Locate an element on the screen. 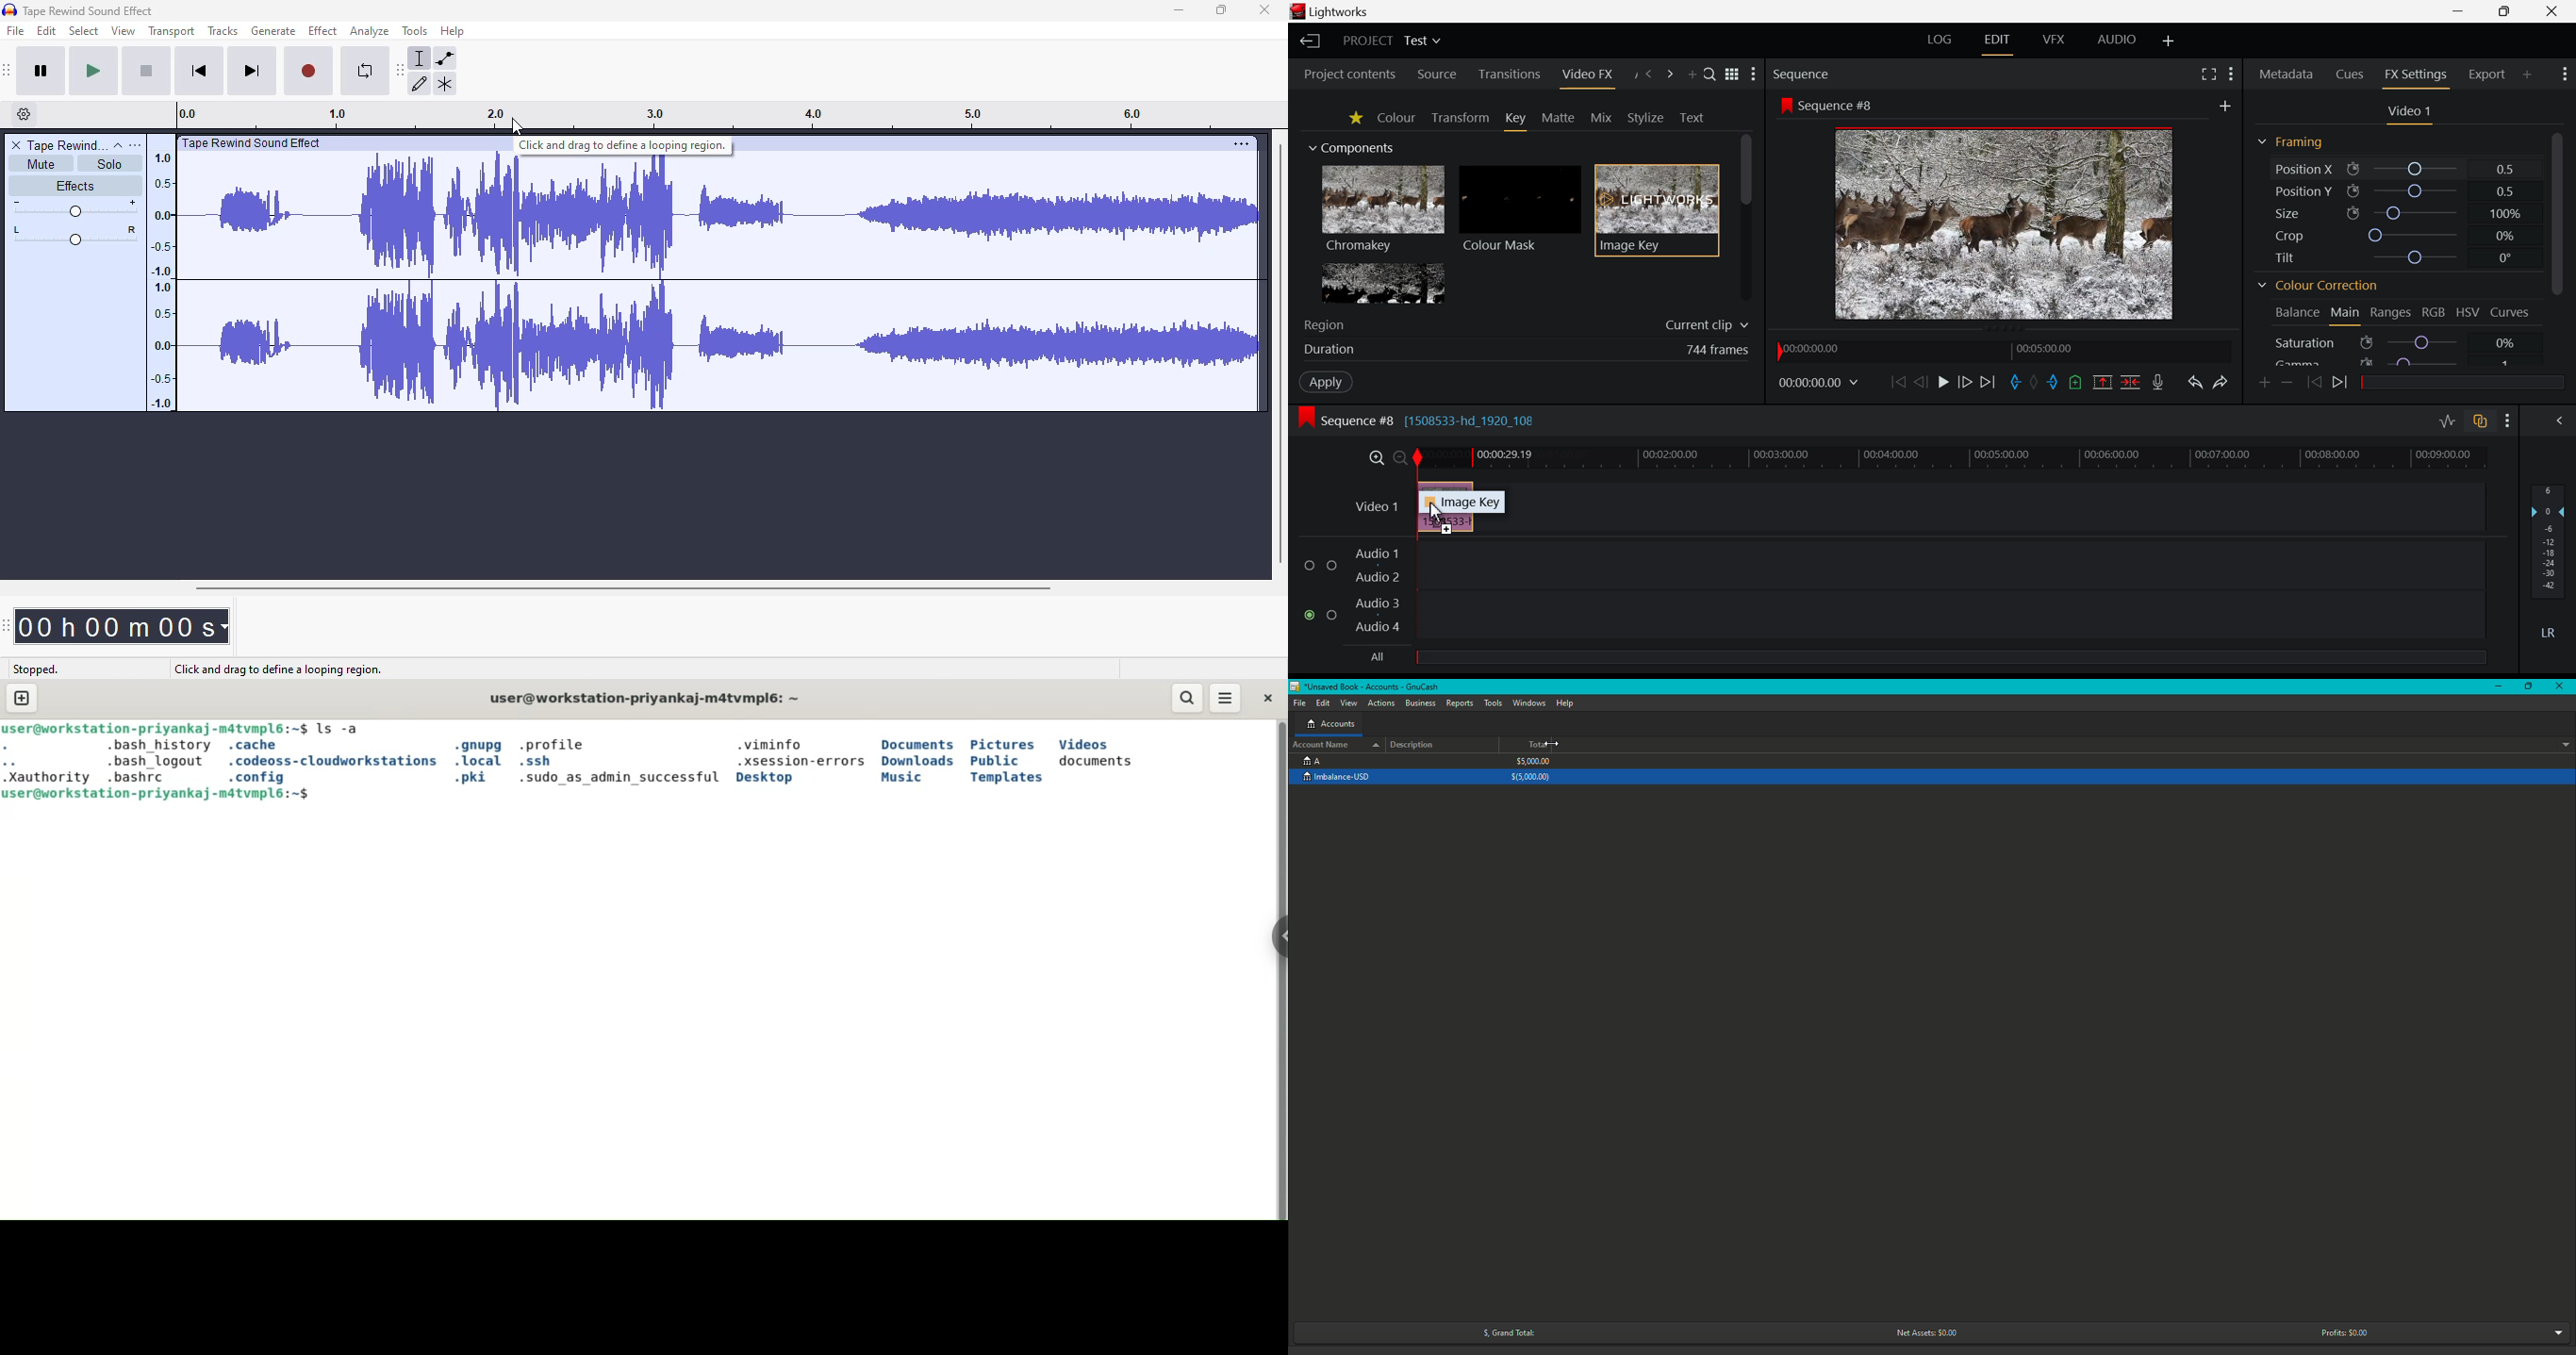 This screenshot has width=2576, height=1372. audio track is located at coordinates (720, 281).